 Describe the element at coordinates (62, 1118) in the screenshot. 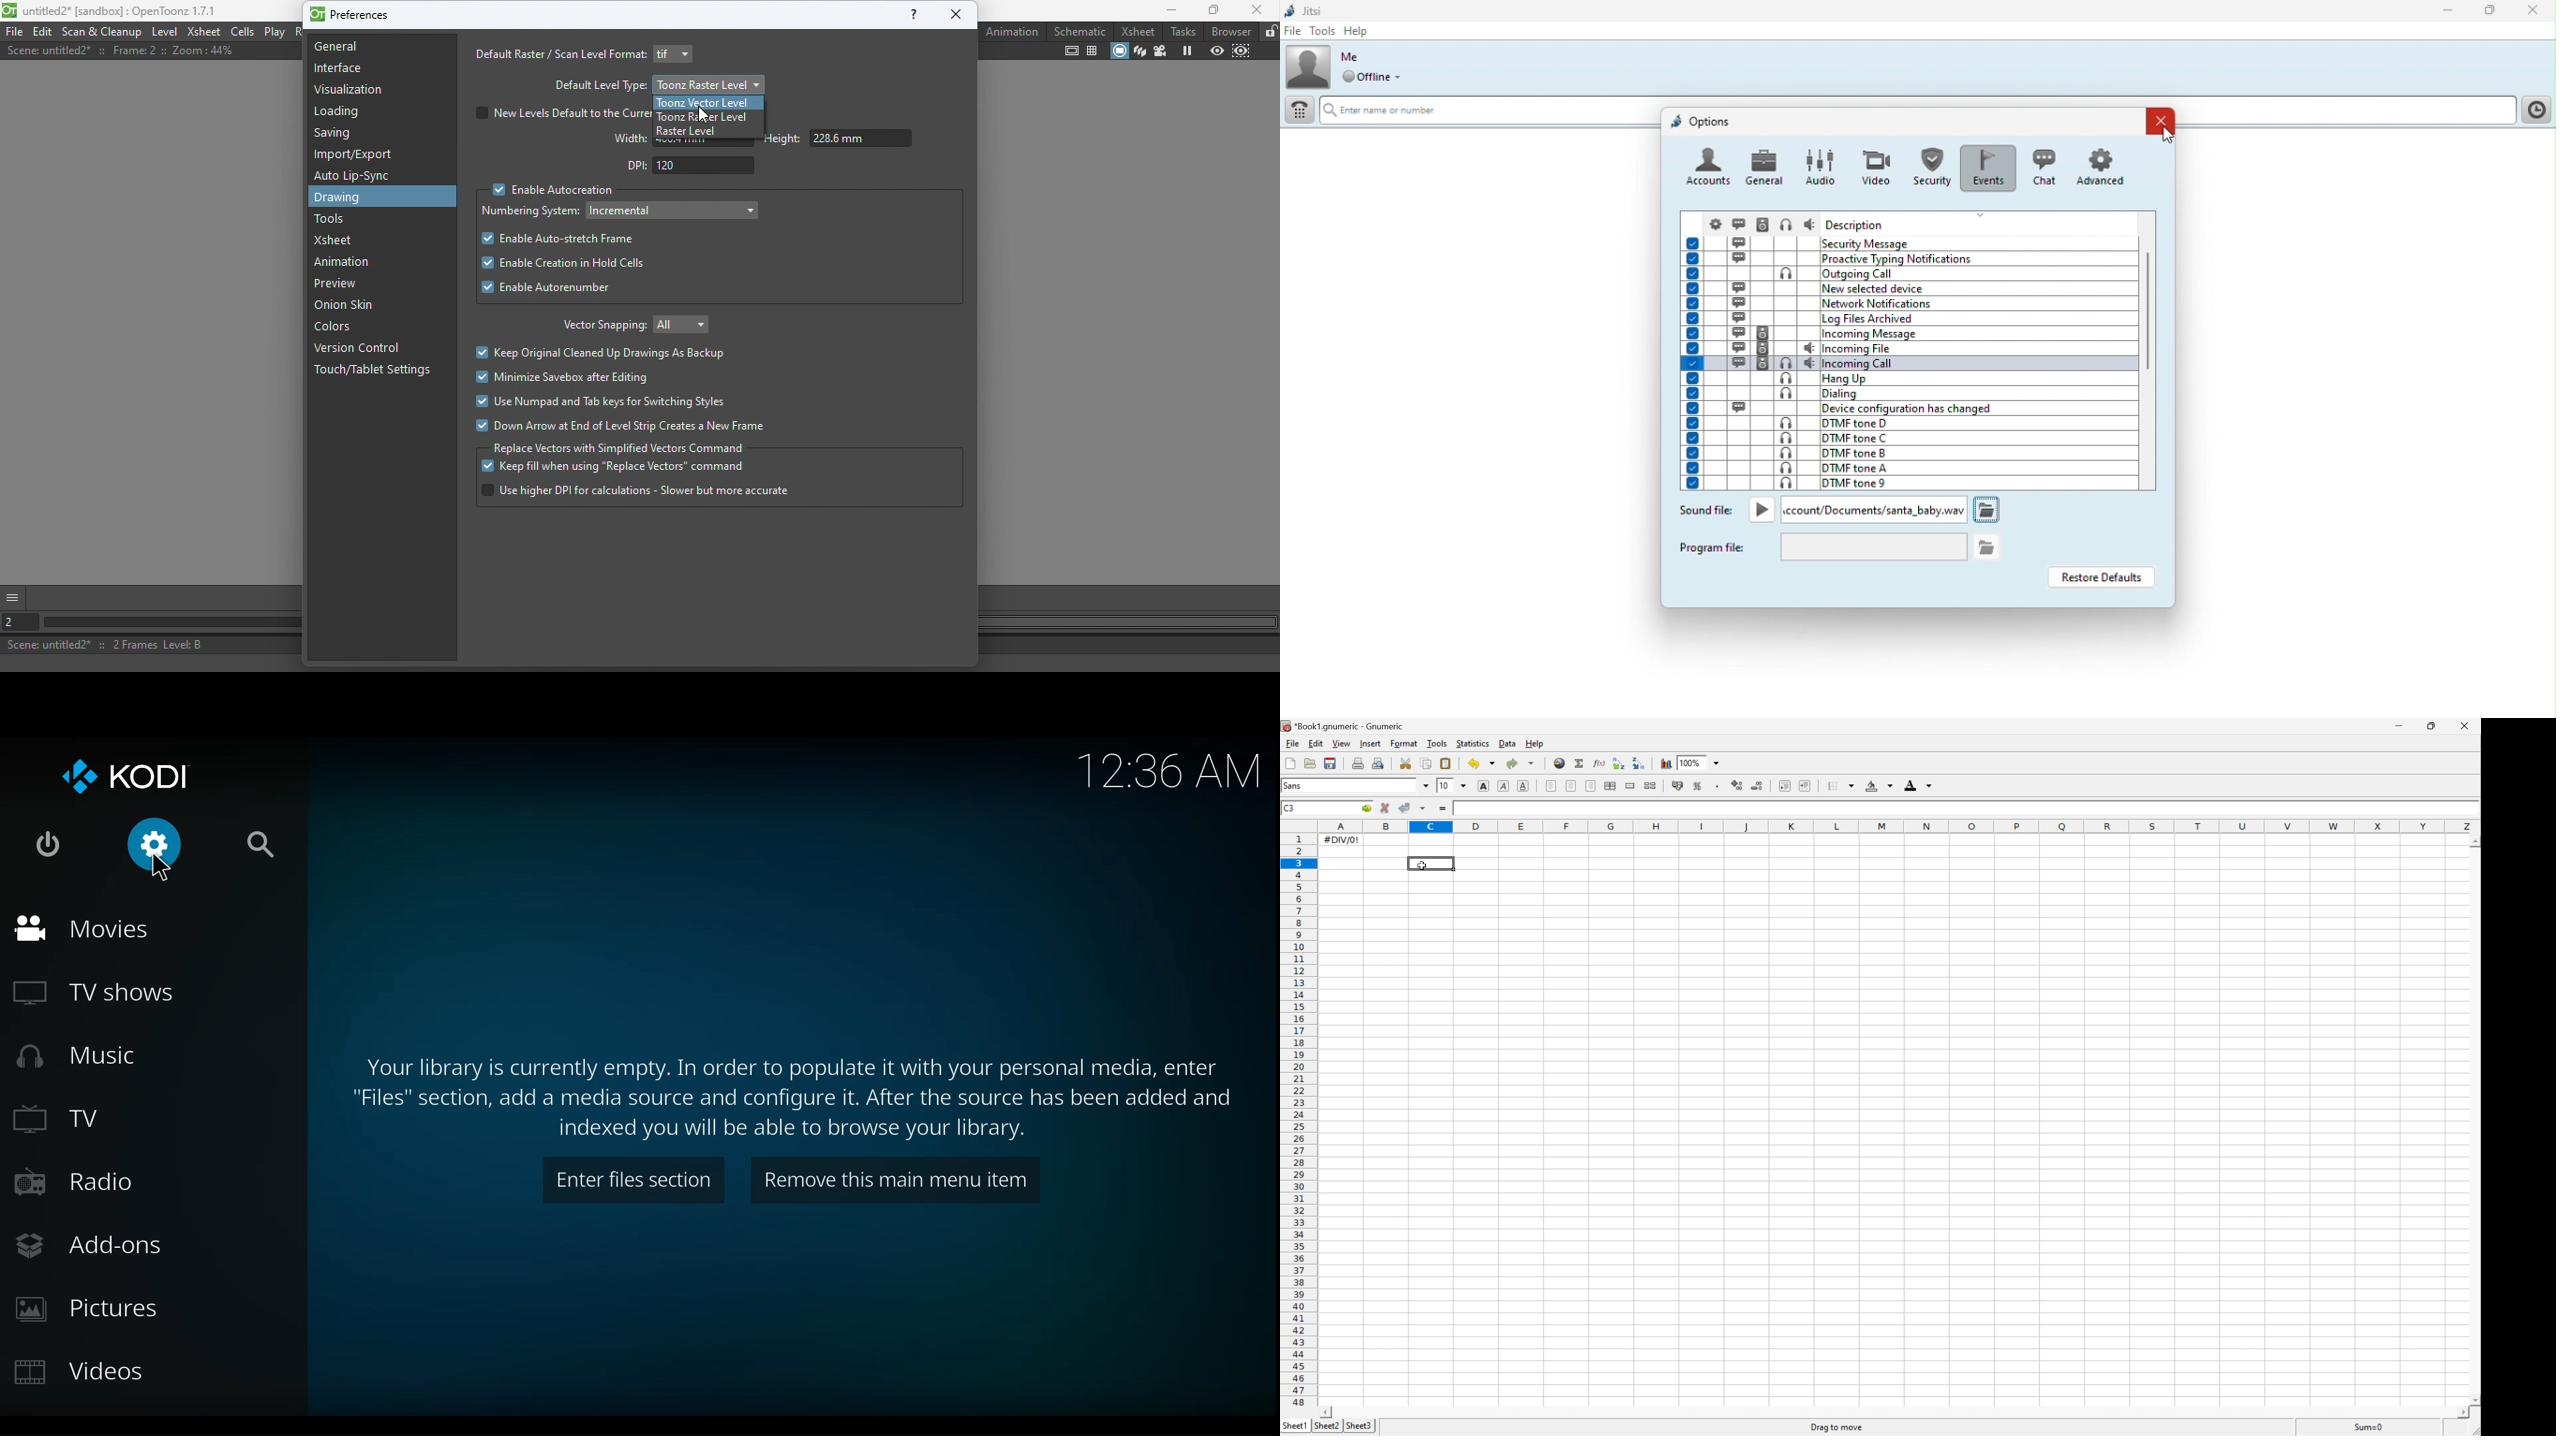

I see `TV` at that location.